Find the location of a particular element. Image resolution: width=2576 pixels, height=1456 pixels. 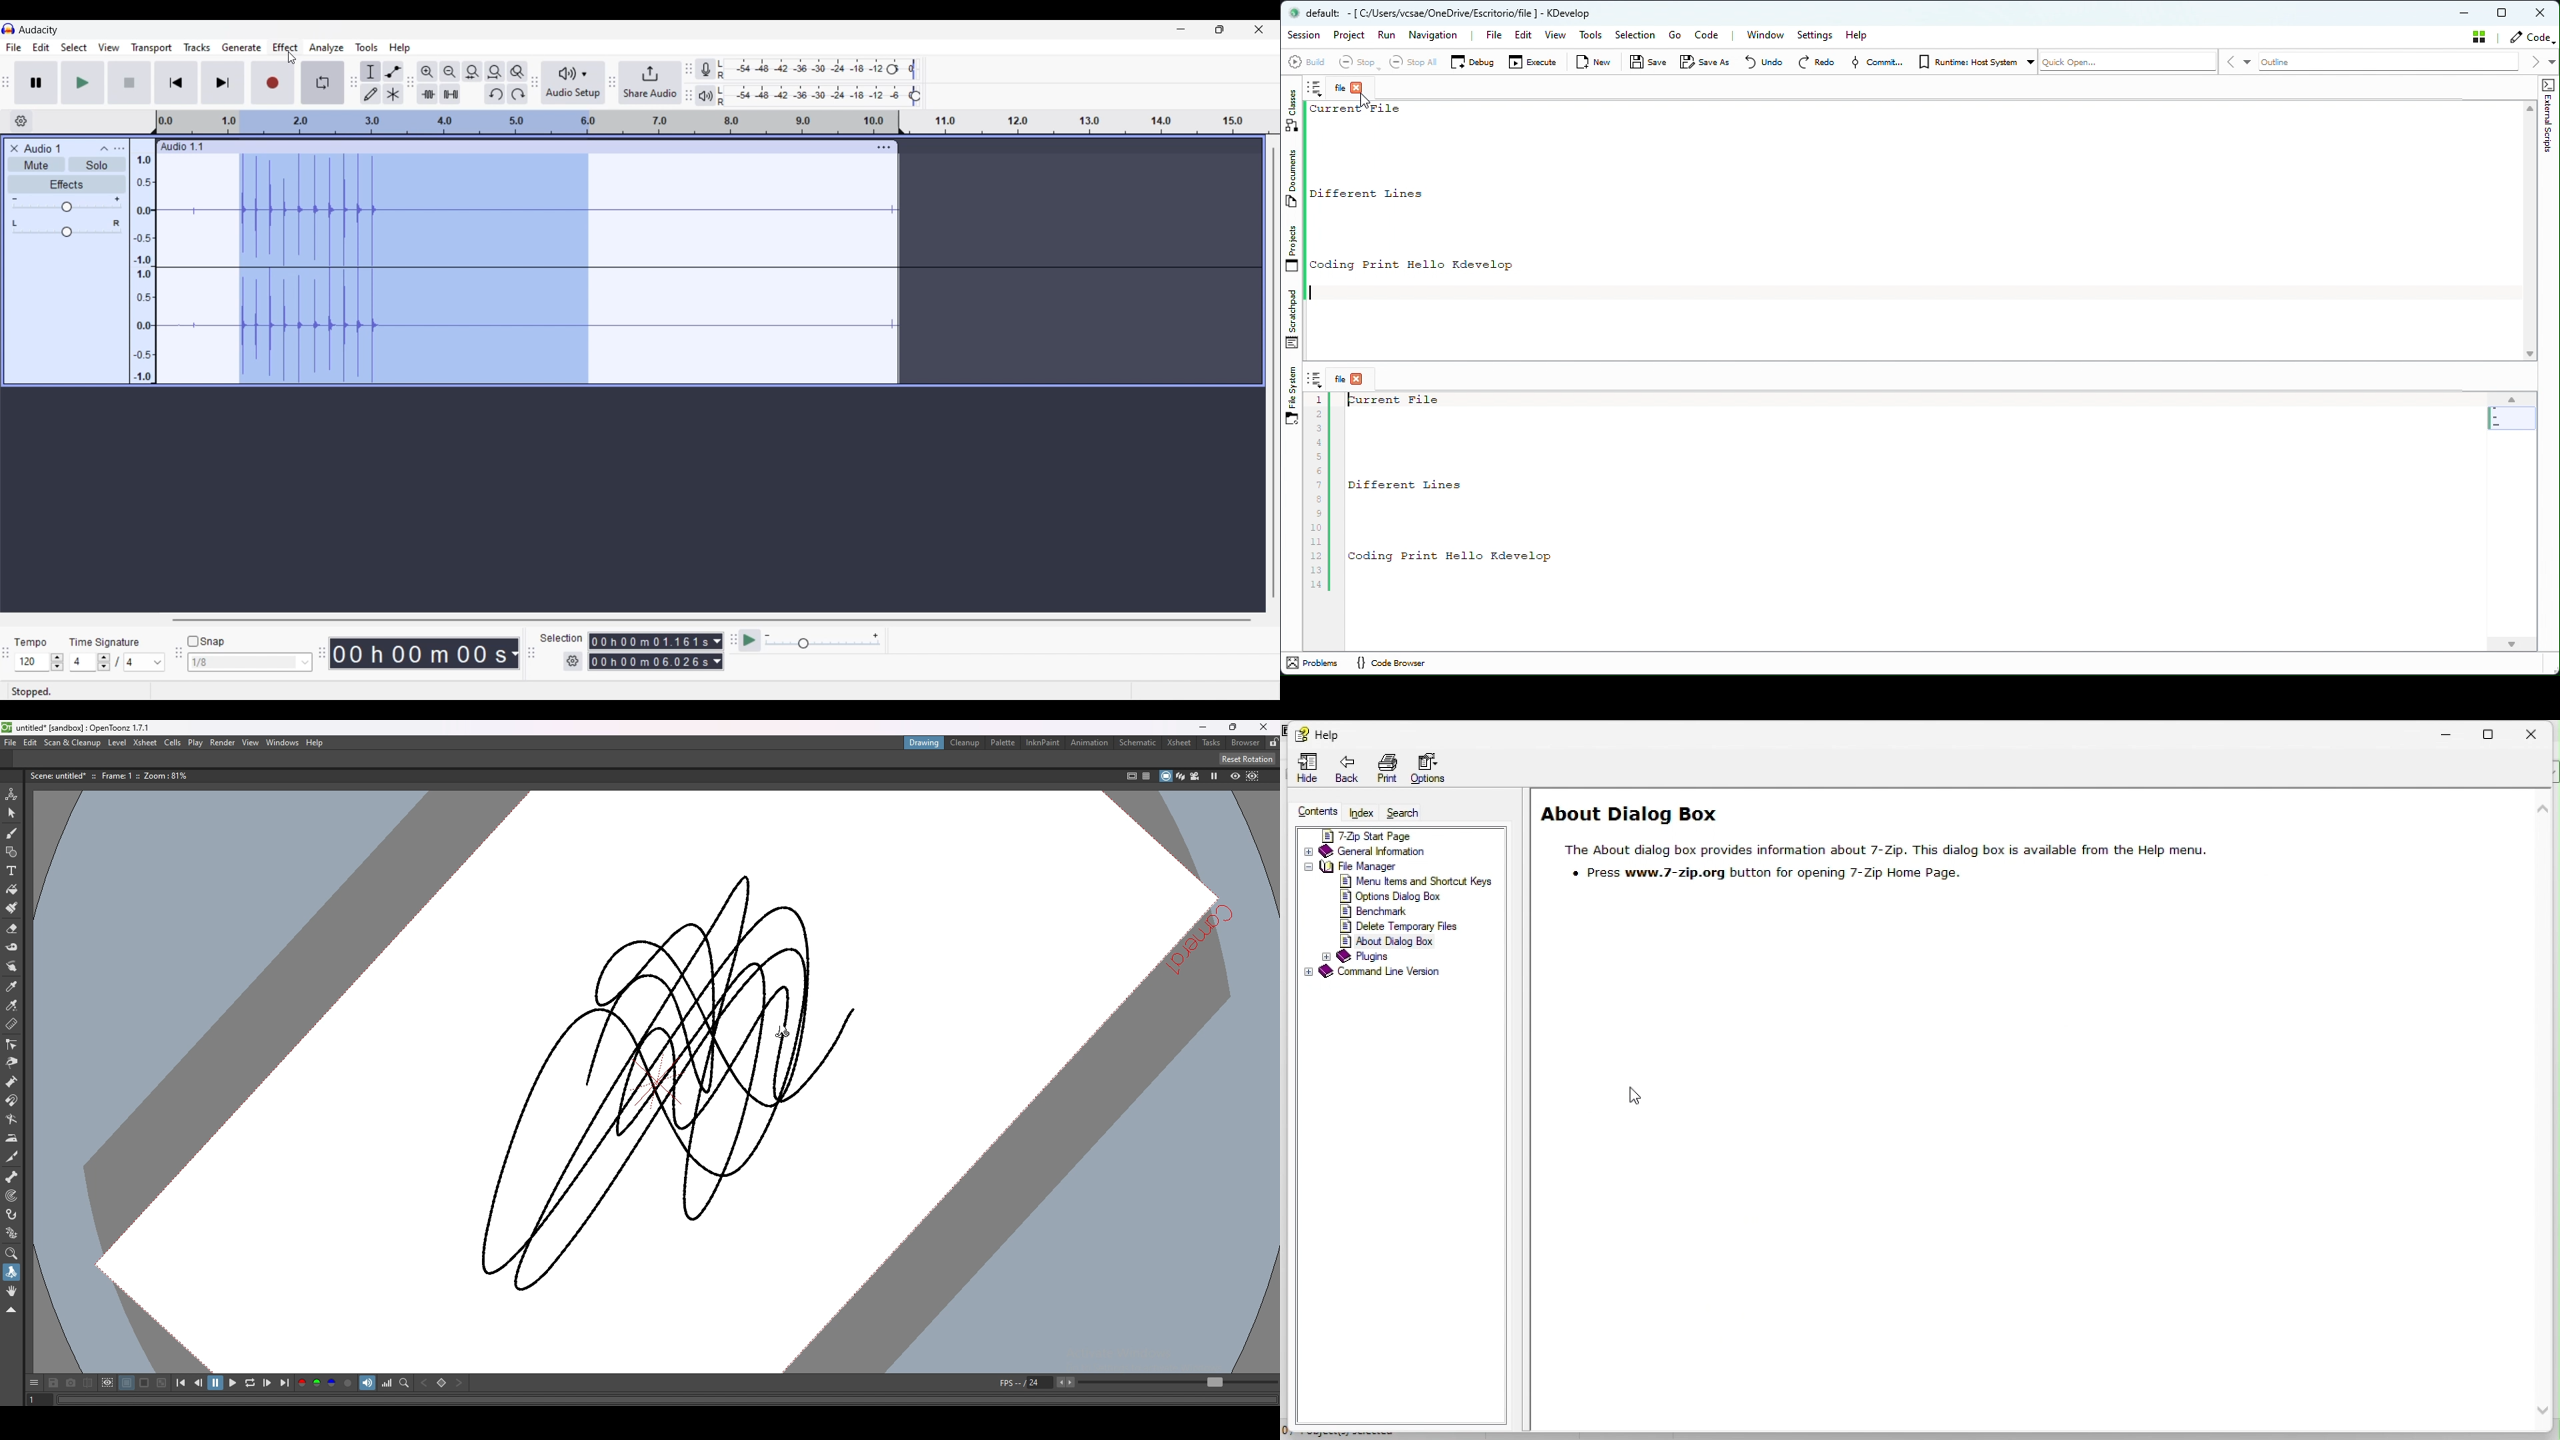

edit is located at coordinates (29, 743).